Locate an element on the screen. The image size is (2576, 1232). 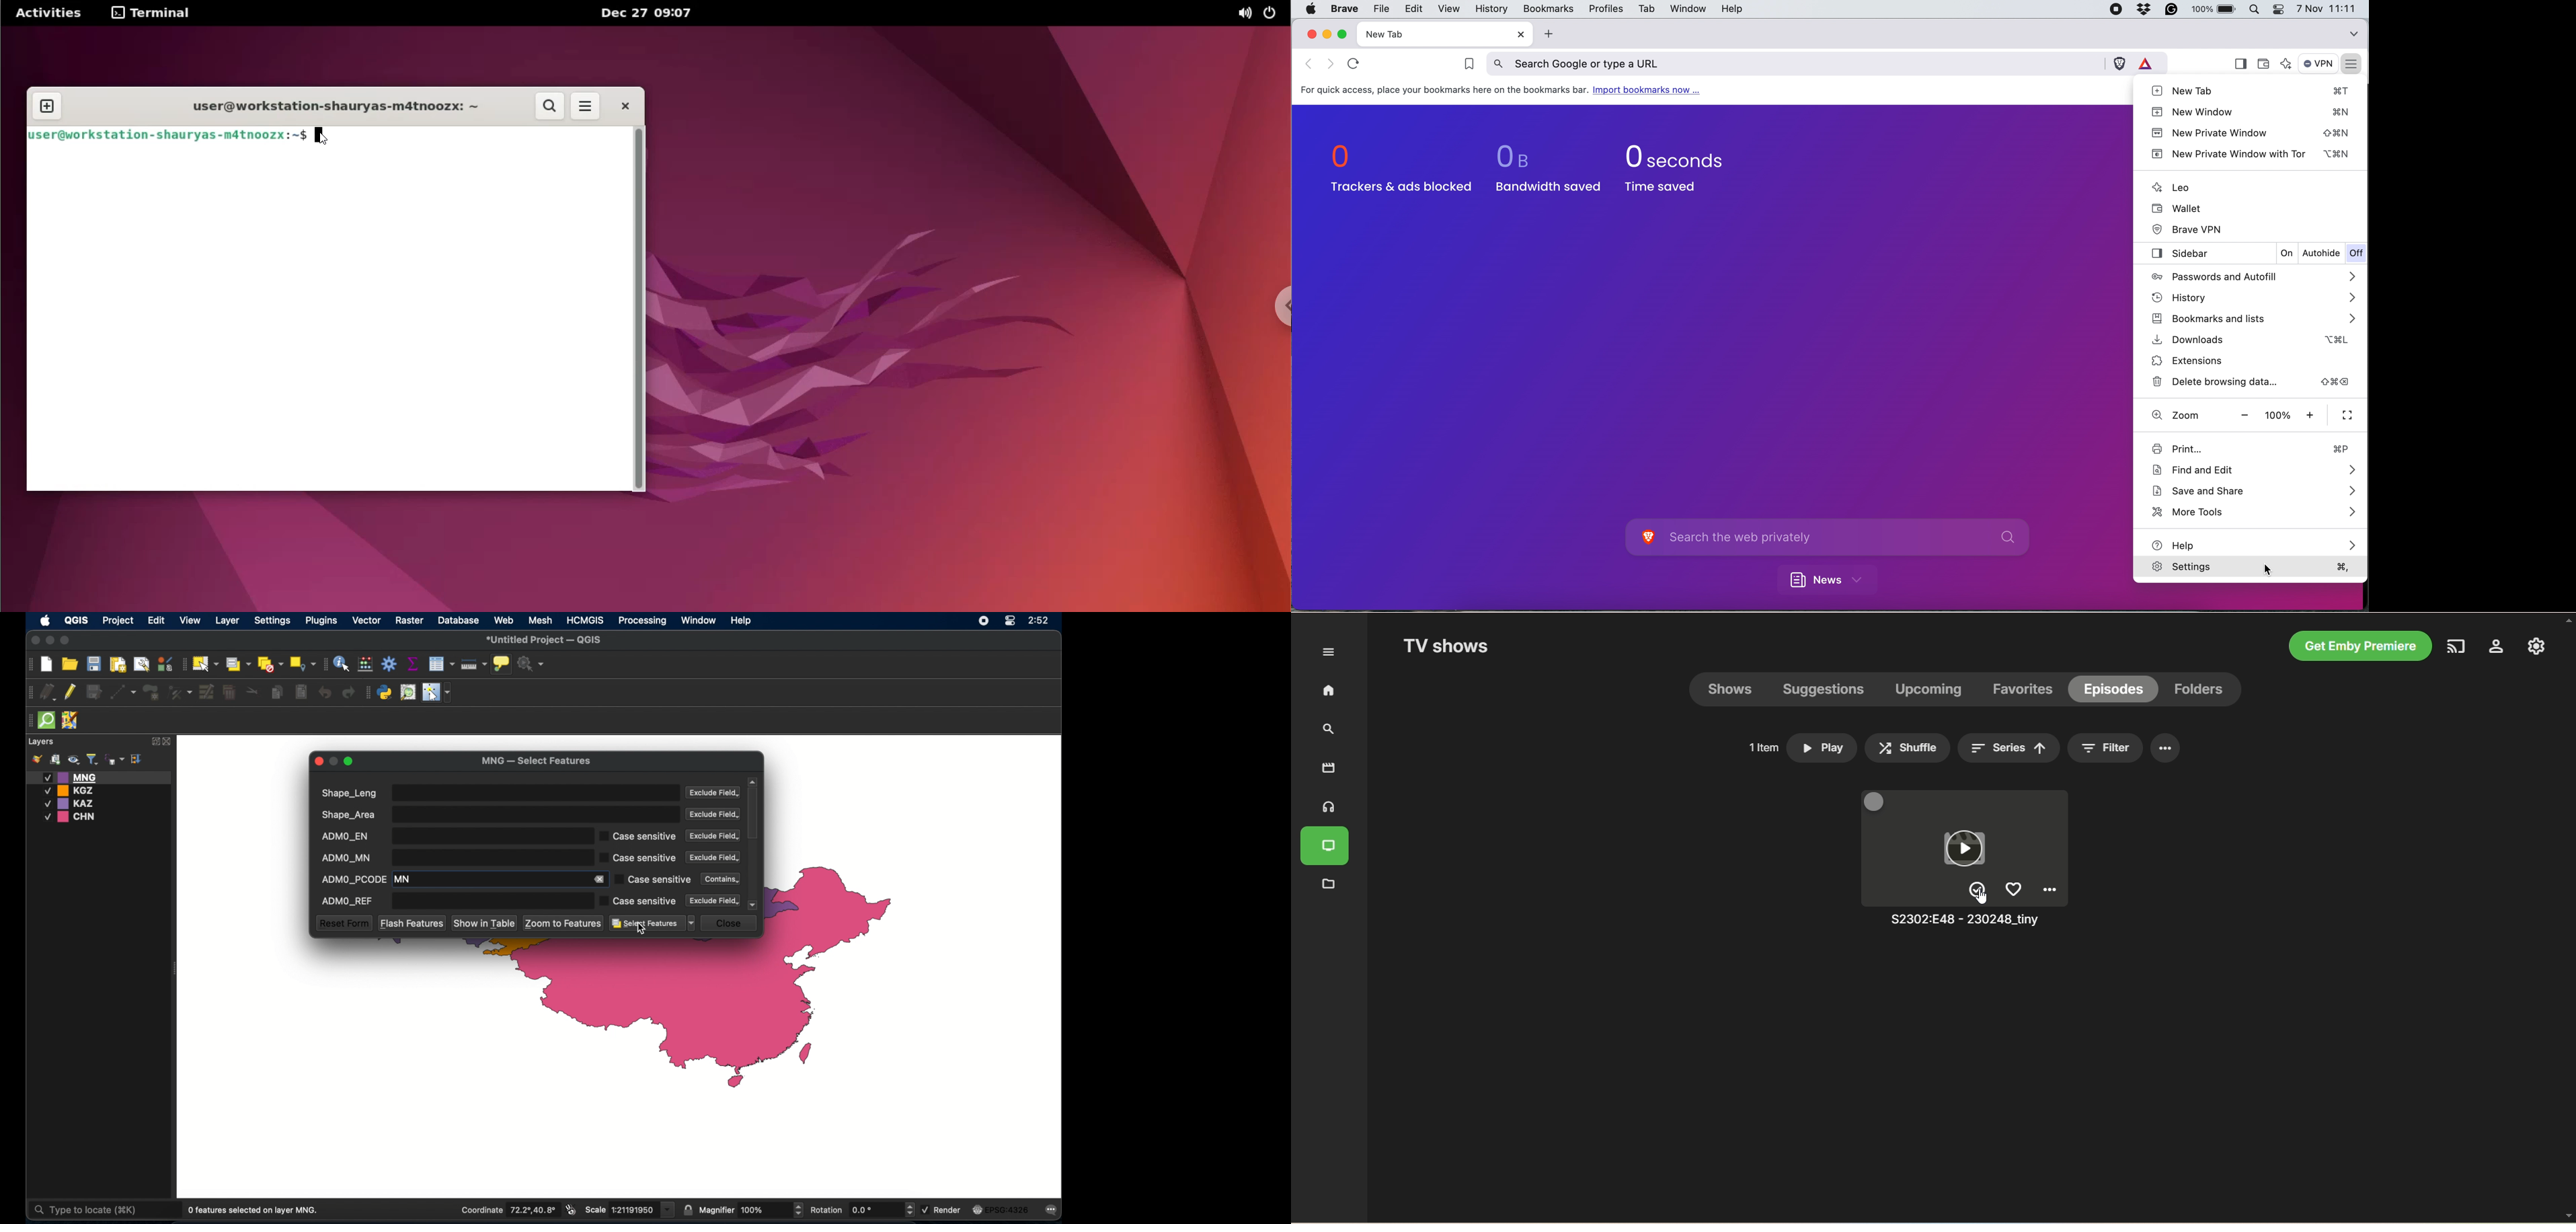
style manager is located at coordinates (165, 662).